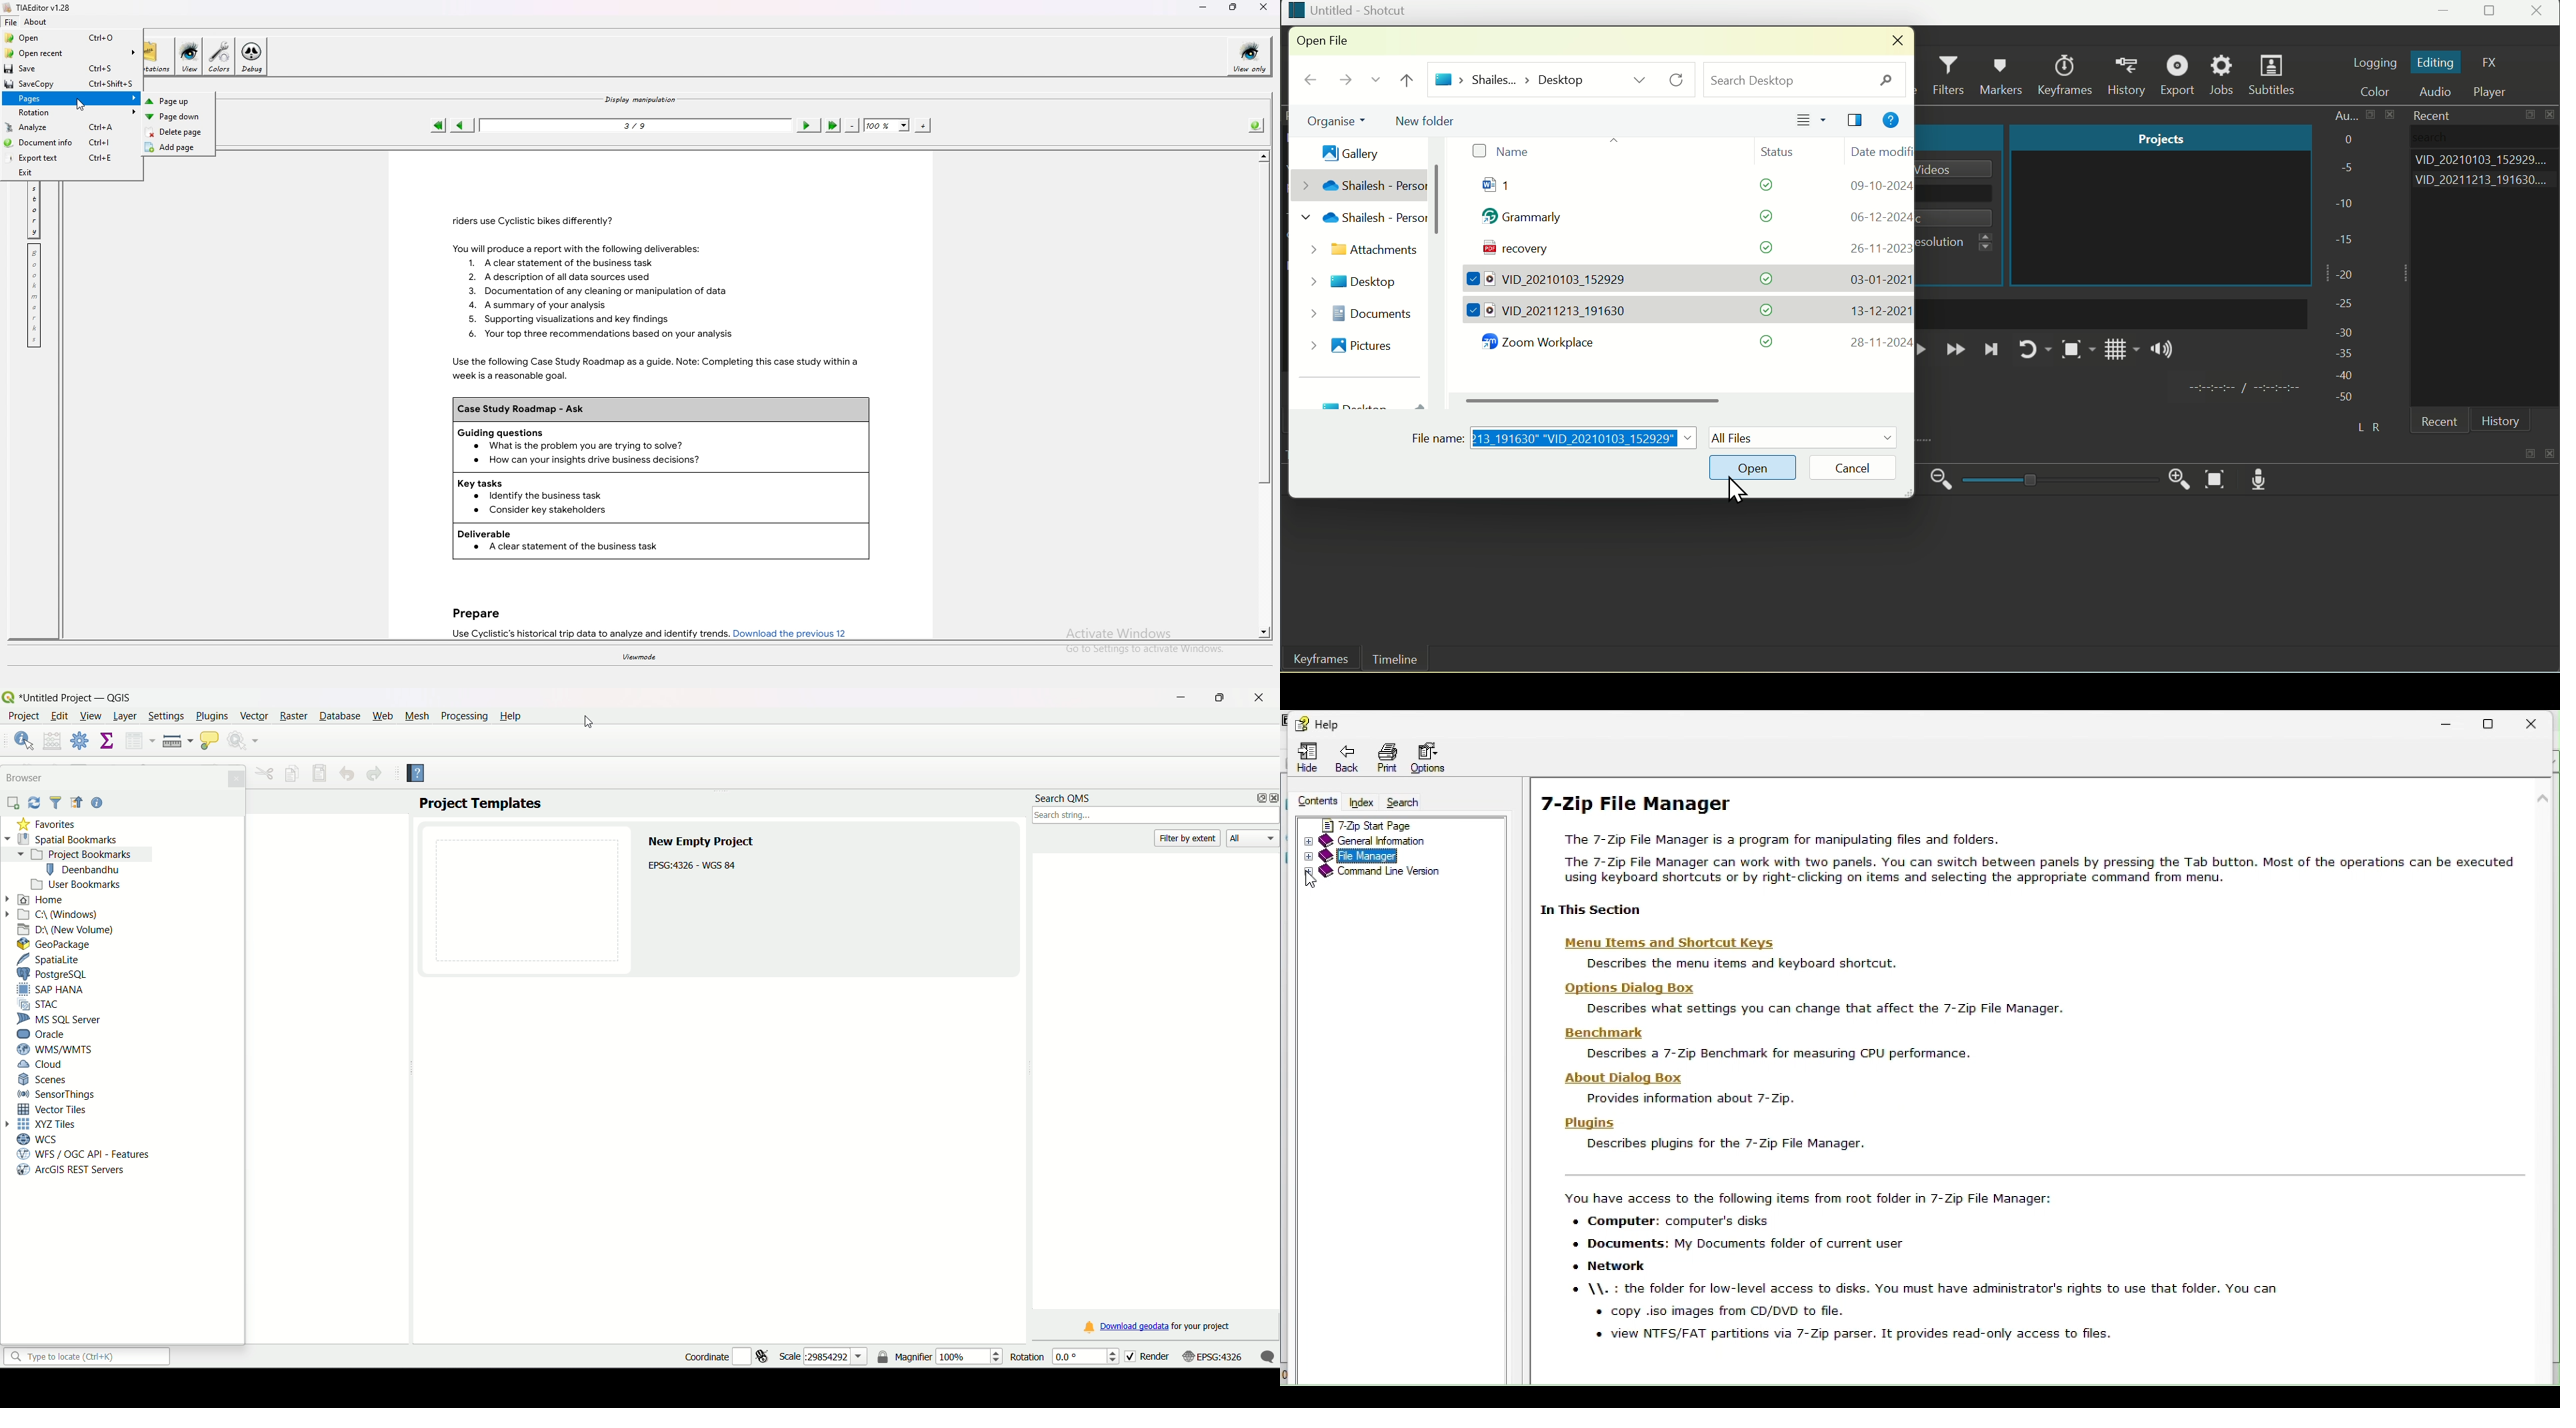 The width and height of the screenshot is (2576, 1428). What do you see at coordinates (2497, 92) in the screenshot?
I see `Player` at bounding box center [2497, 92].